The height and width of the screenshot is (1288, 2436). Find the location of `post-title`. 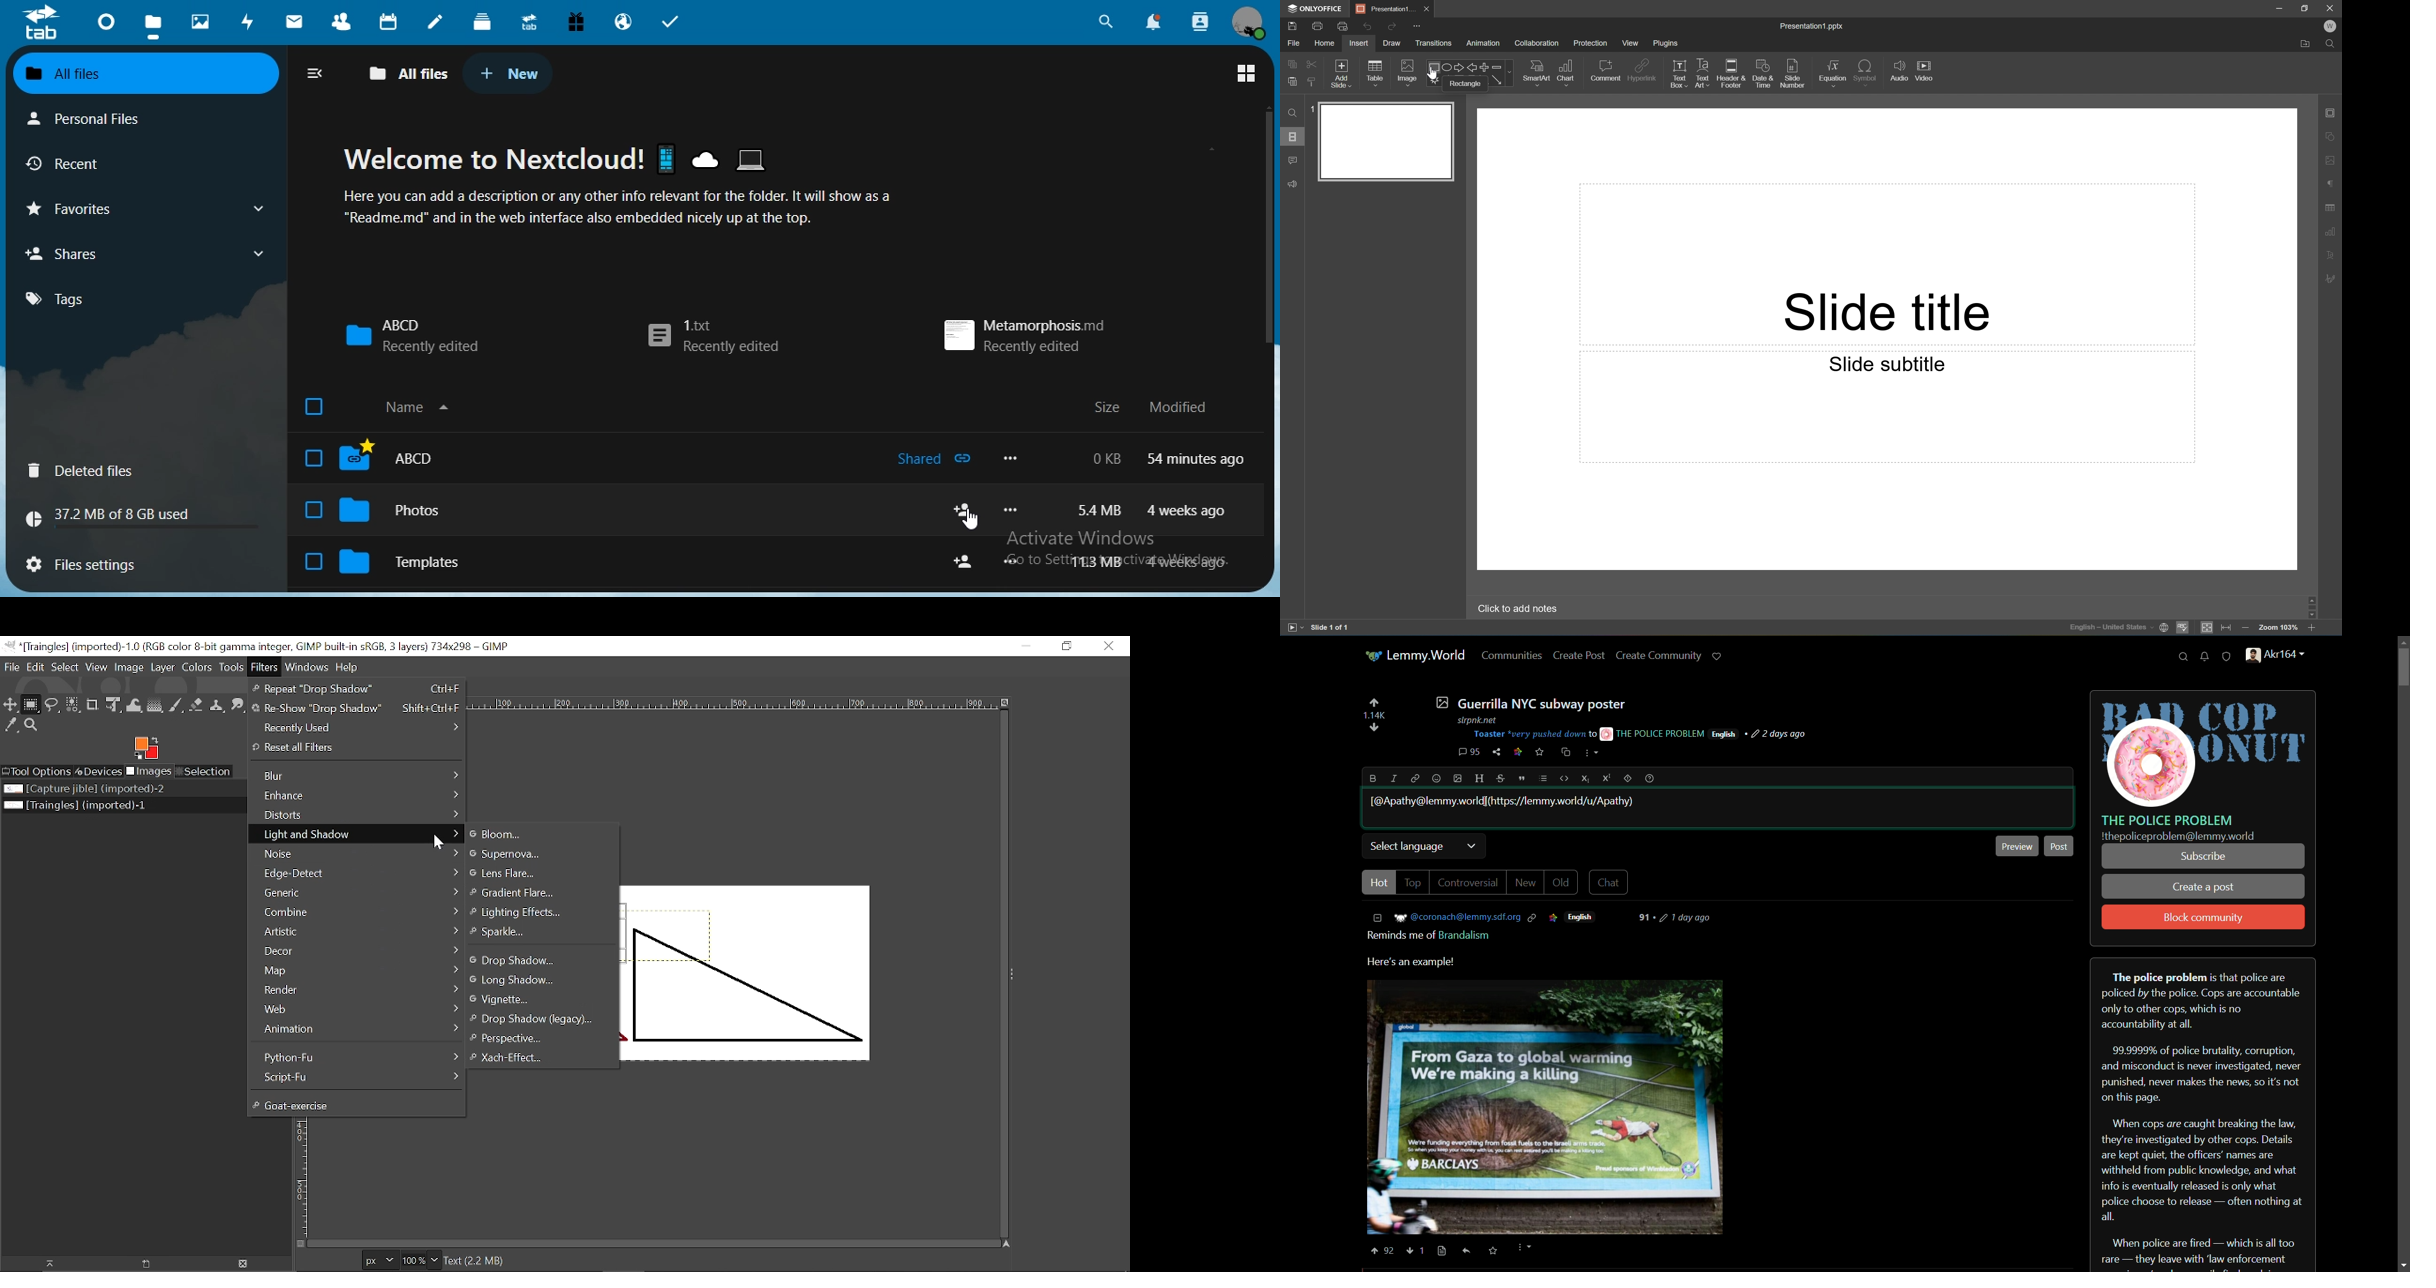

post-title is located at coordinates (1530, 703).